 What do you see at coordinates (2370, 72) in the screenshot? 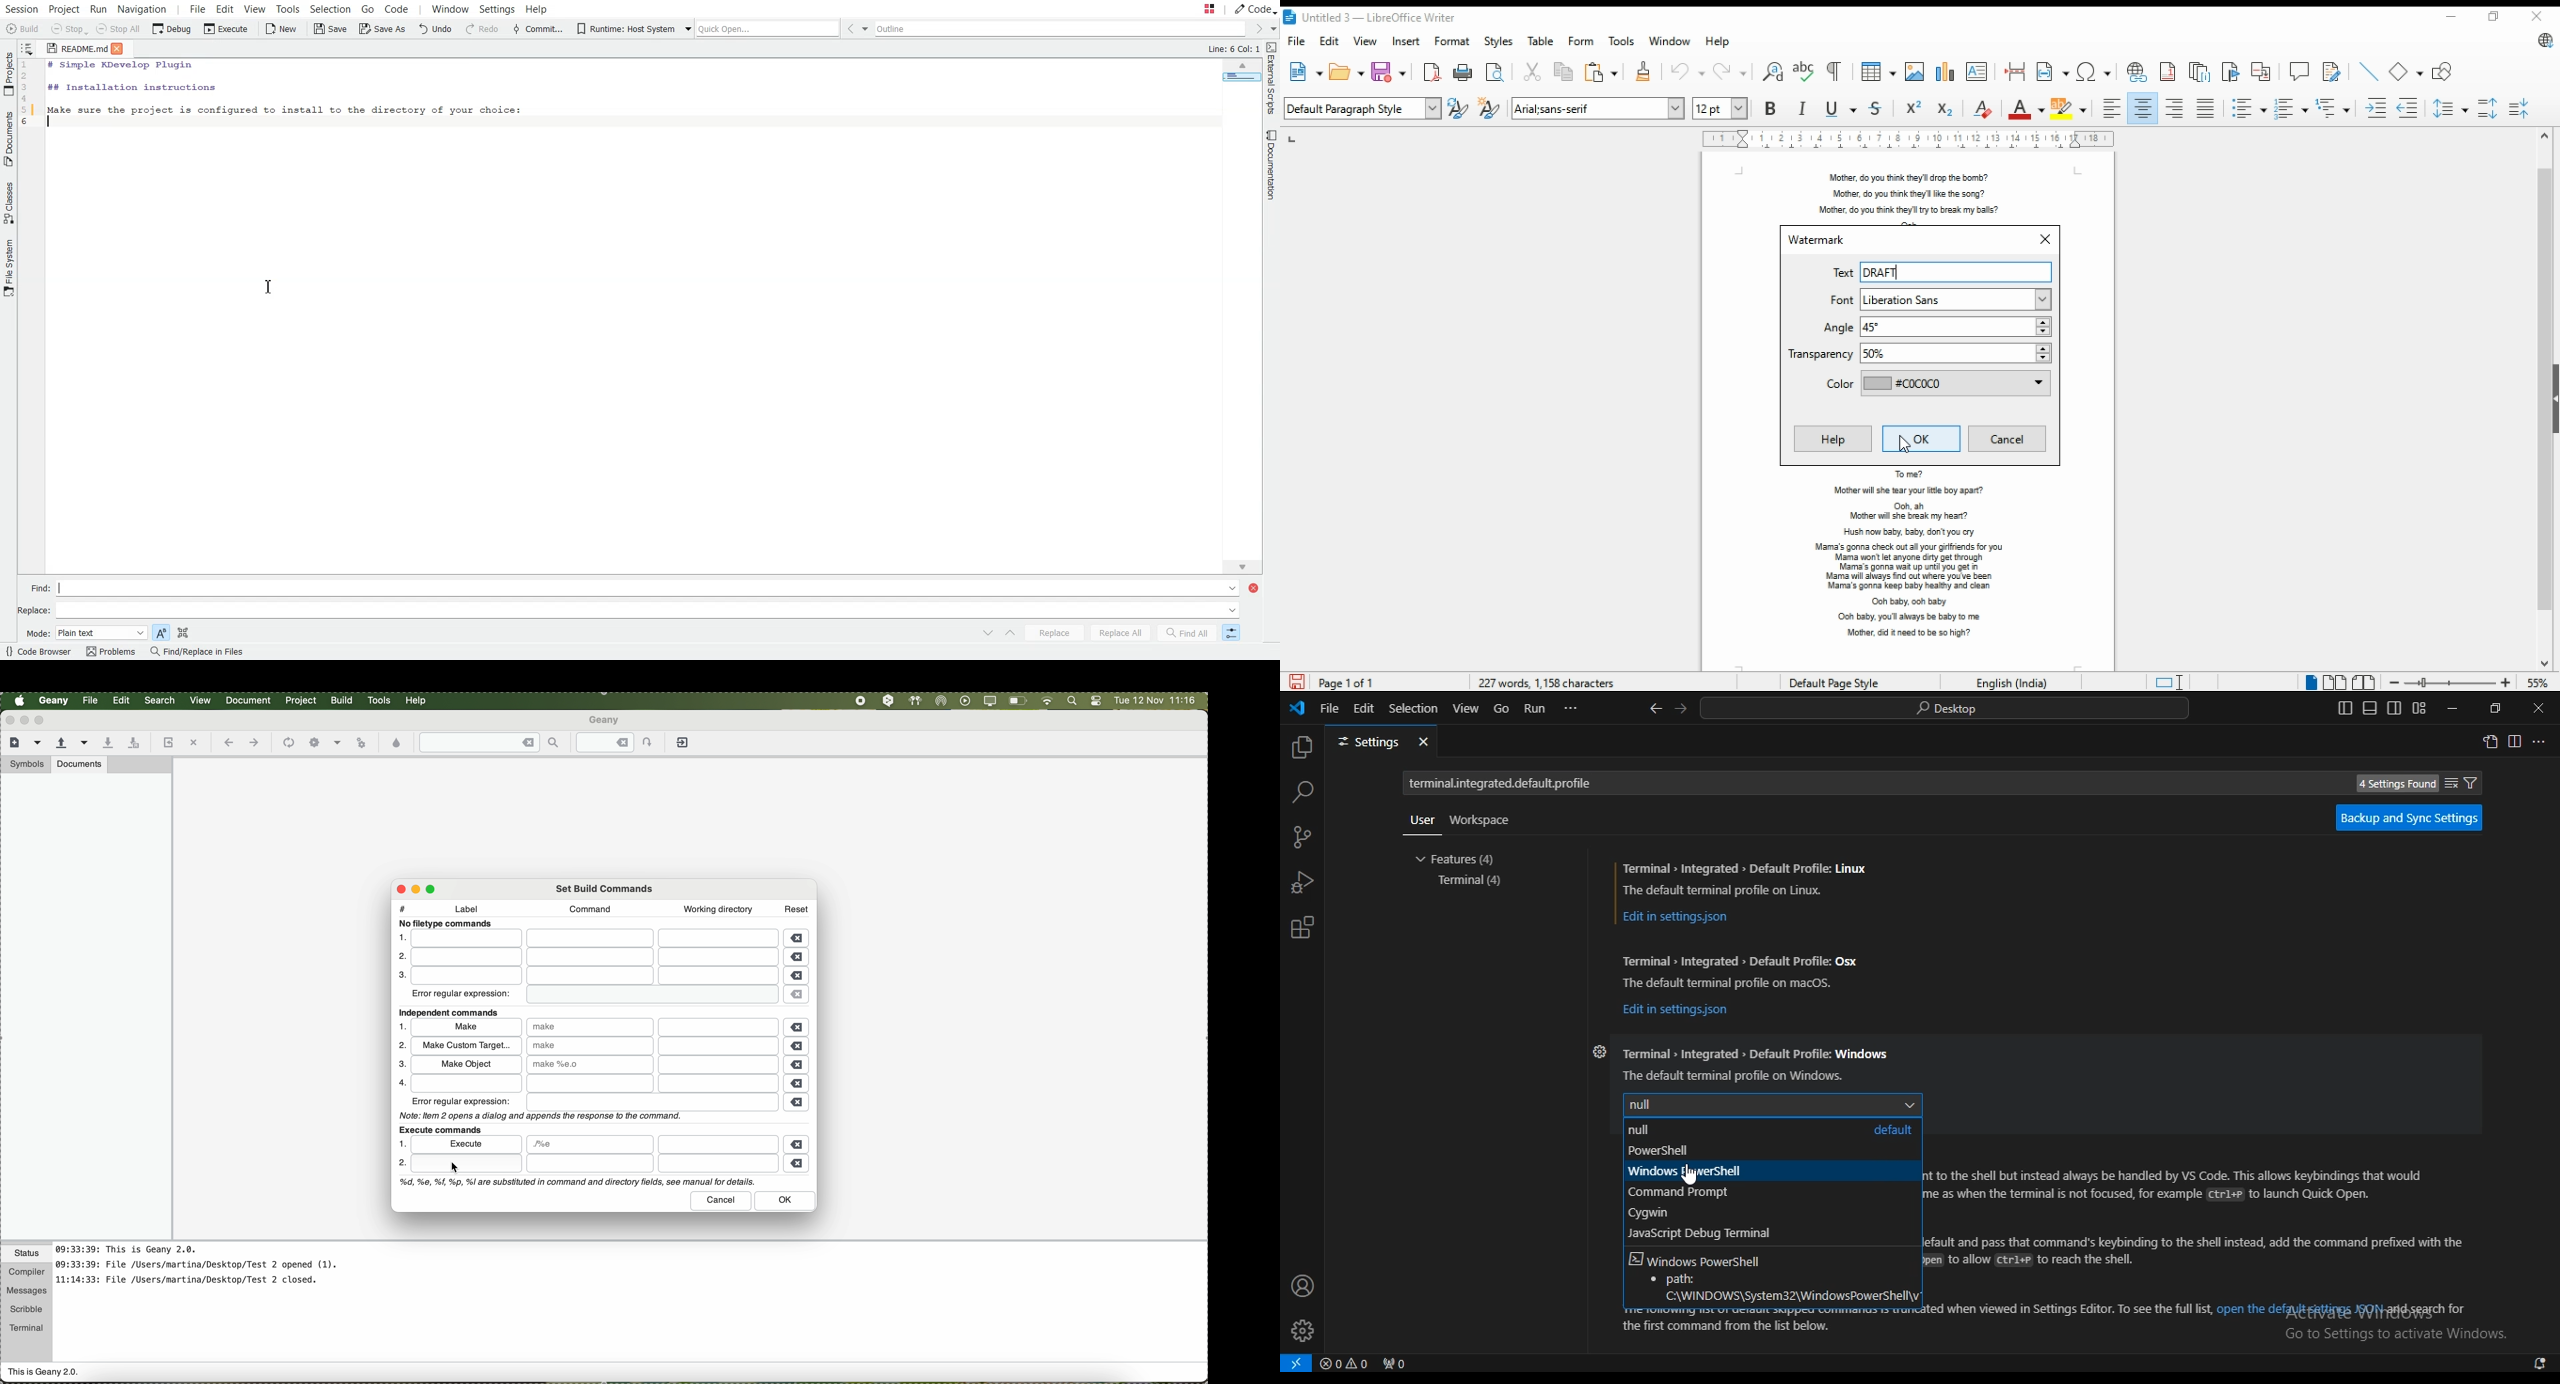
I see `insert line` at bounding box center [2370, 72].